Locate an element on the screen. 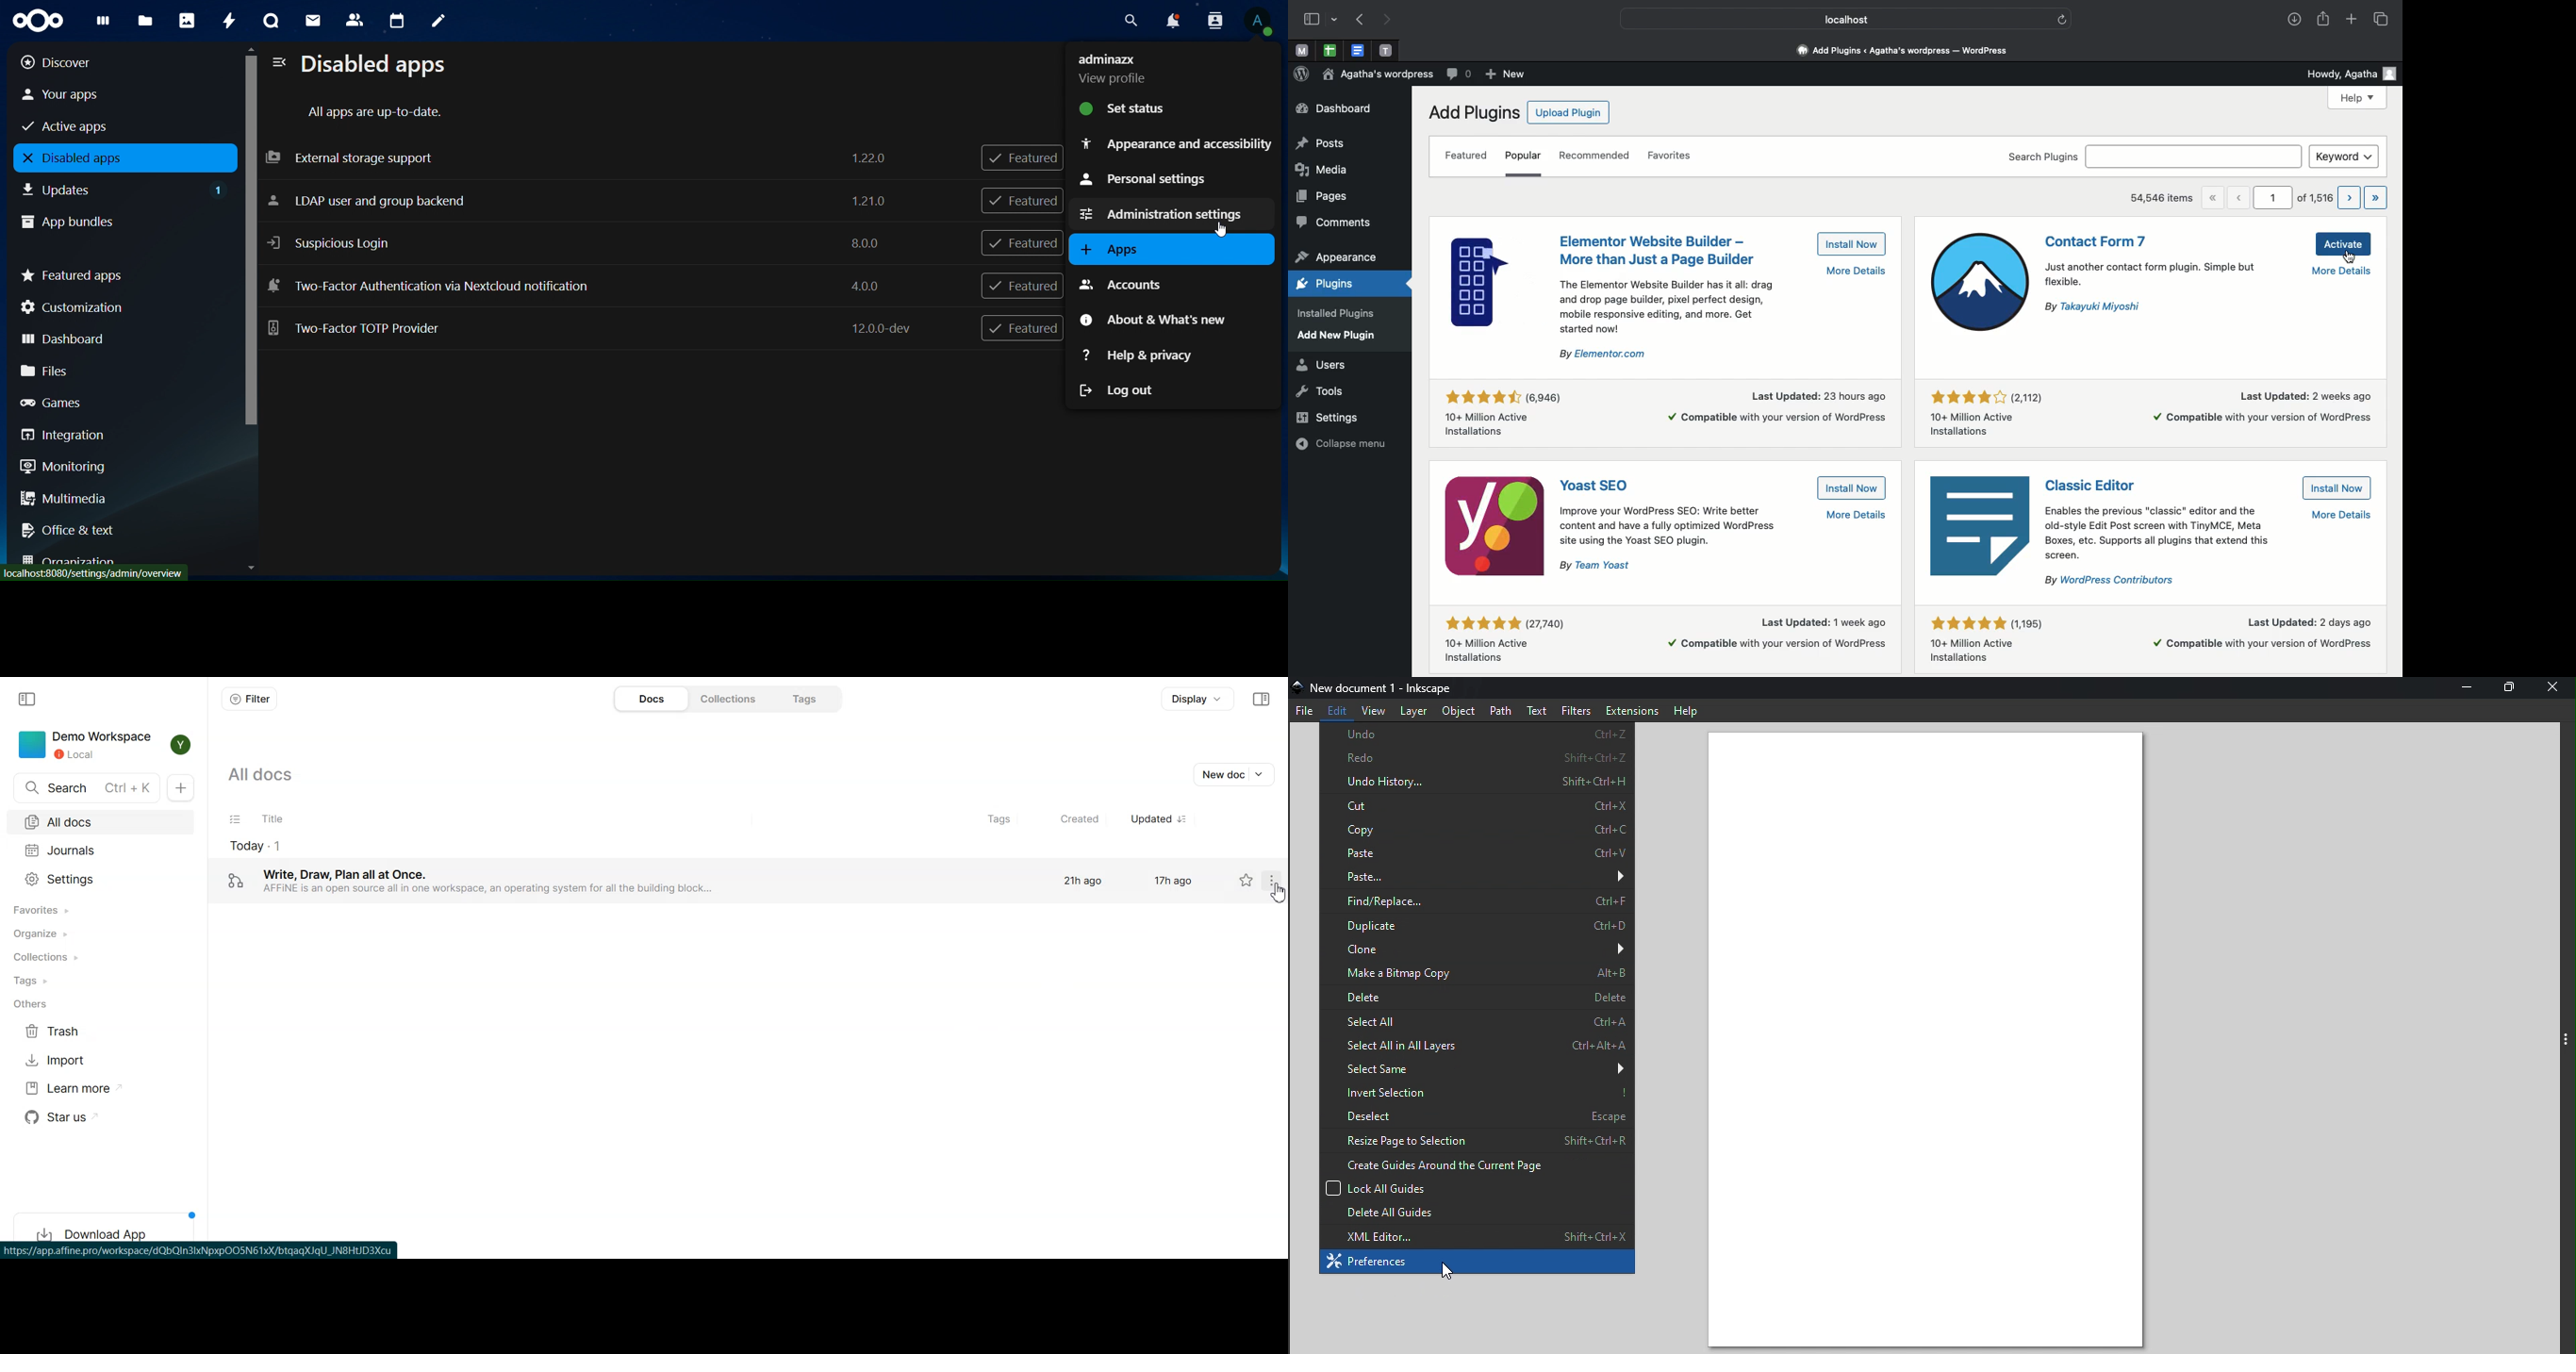  Checklist is located at coordinates (235, 819).